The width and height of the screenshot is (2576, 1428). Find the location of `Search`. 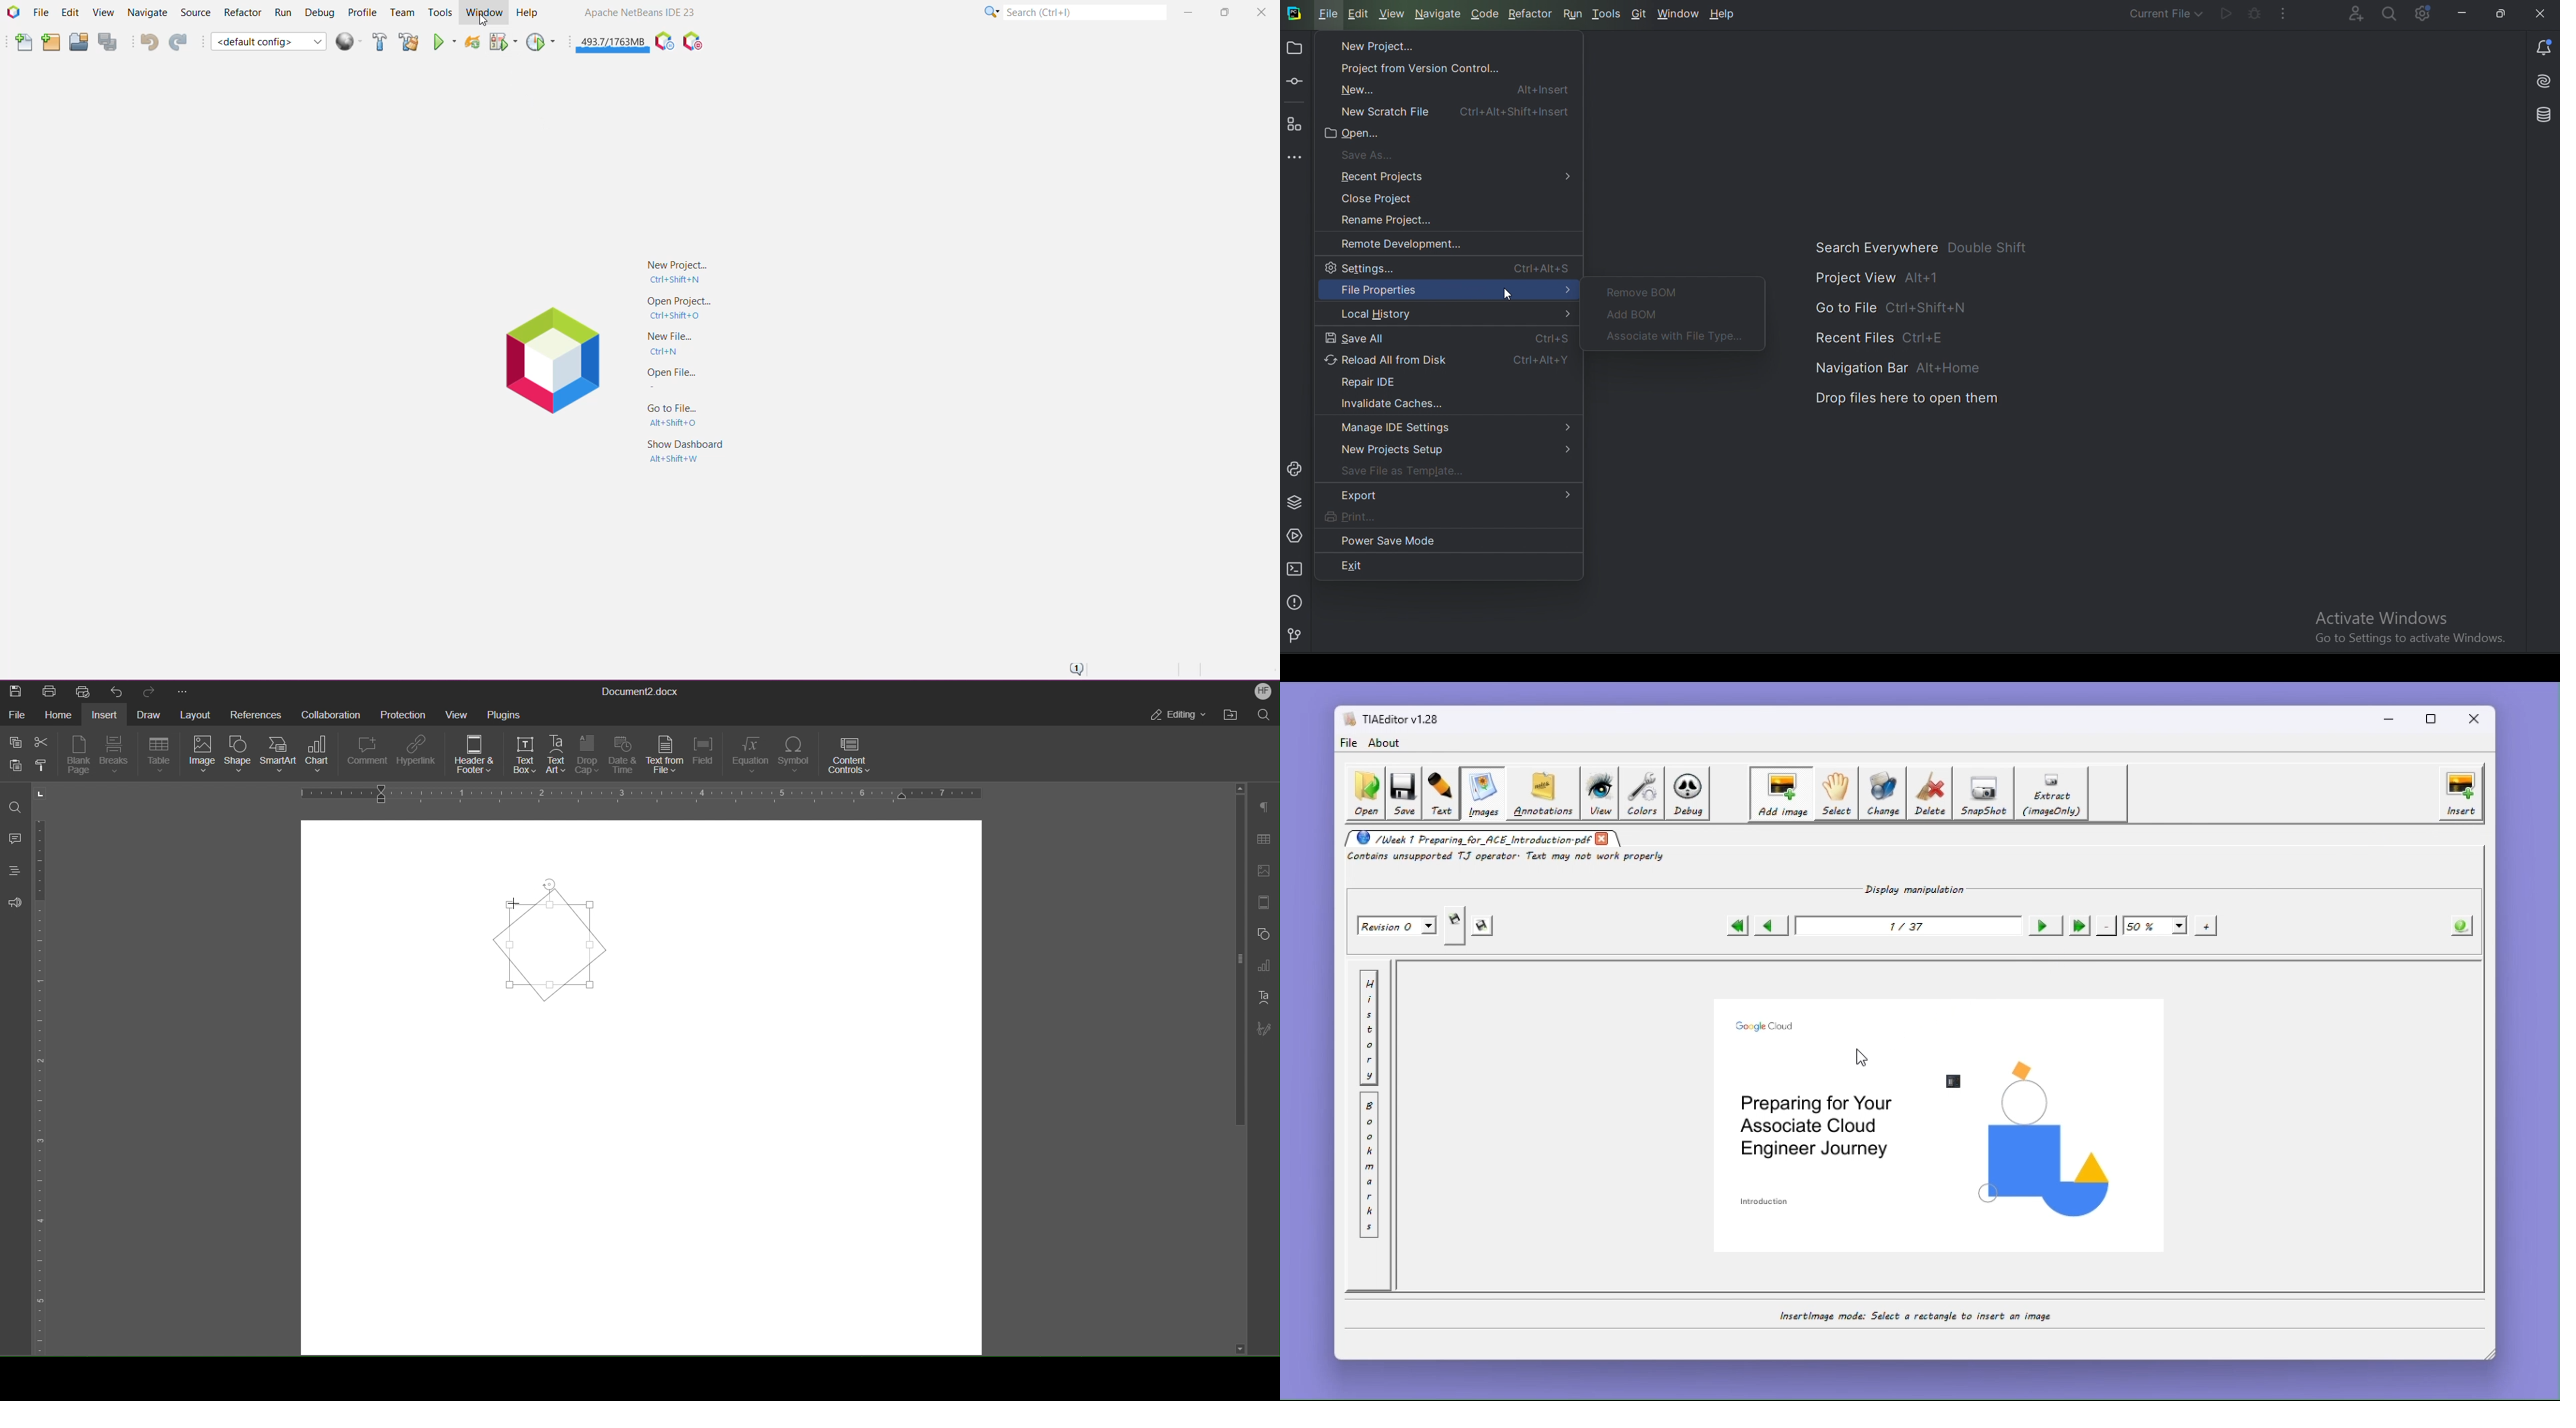

Search is located at coordinates (1264, 714).